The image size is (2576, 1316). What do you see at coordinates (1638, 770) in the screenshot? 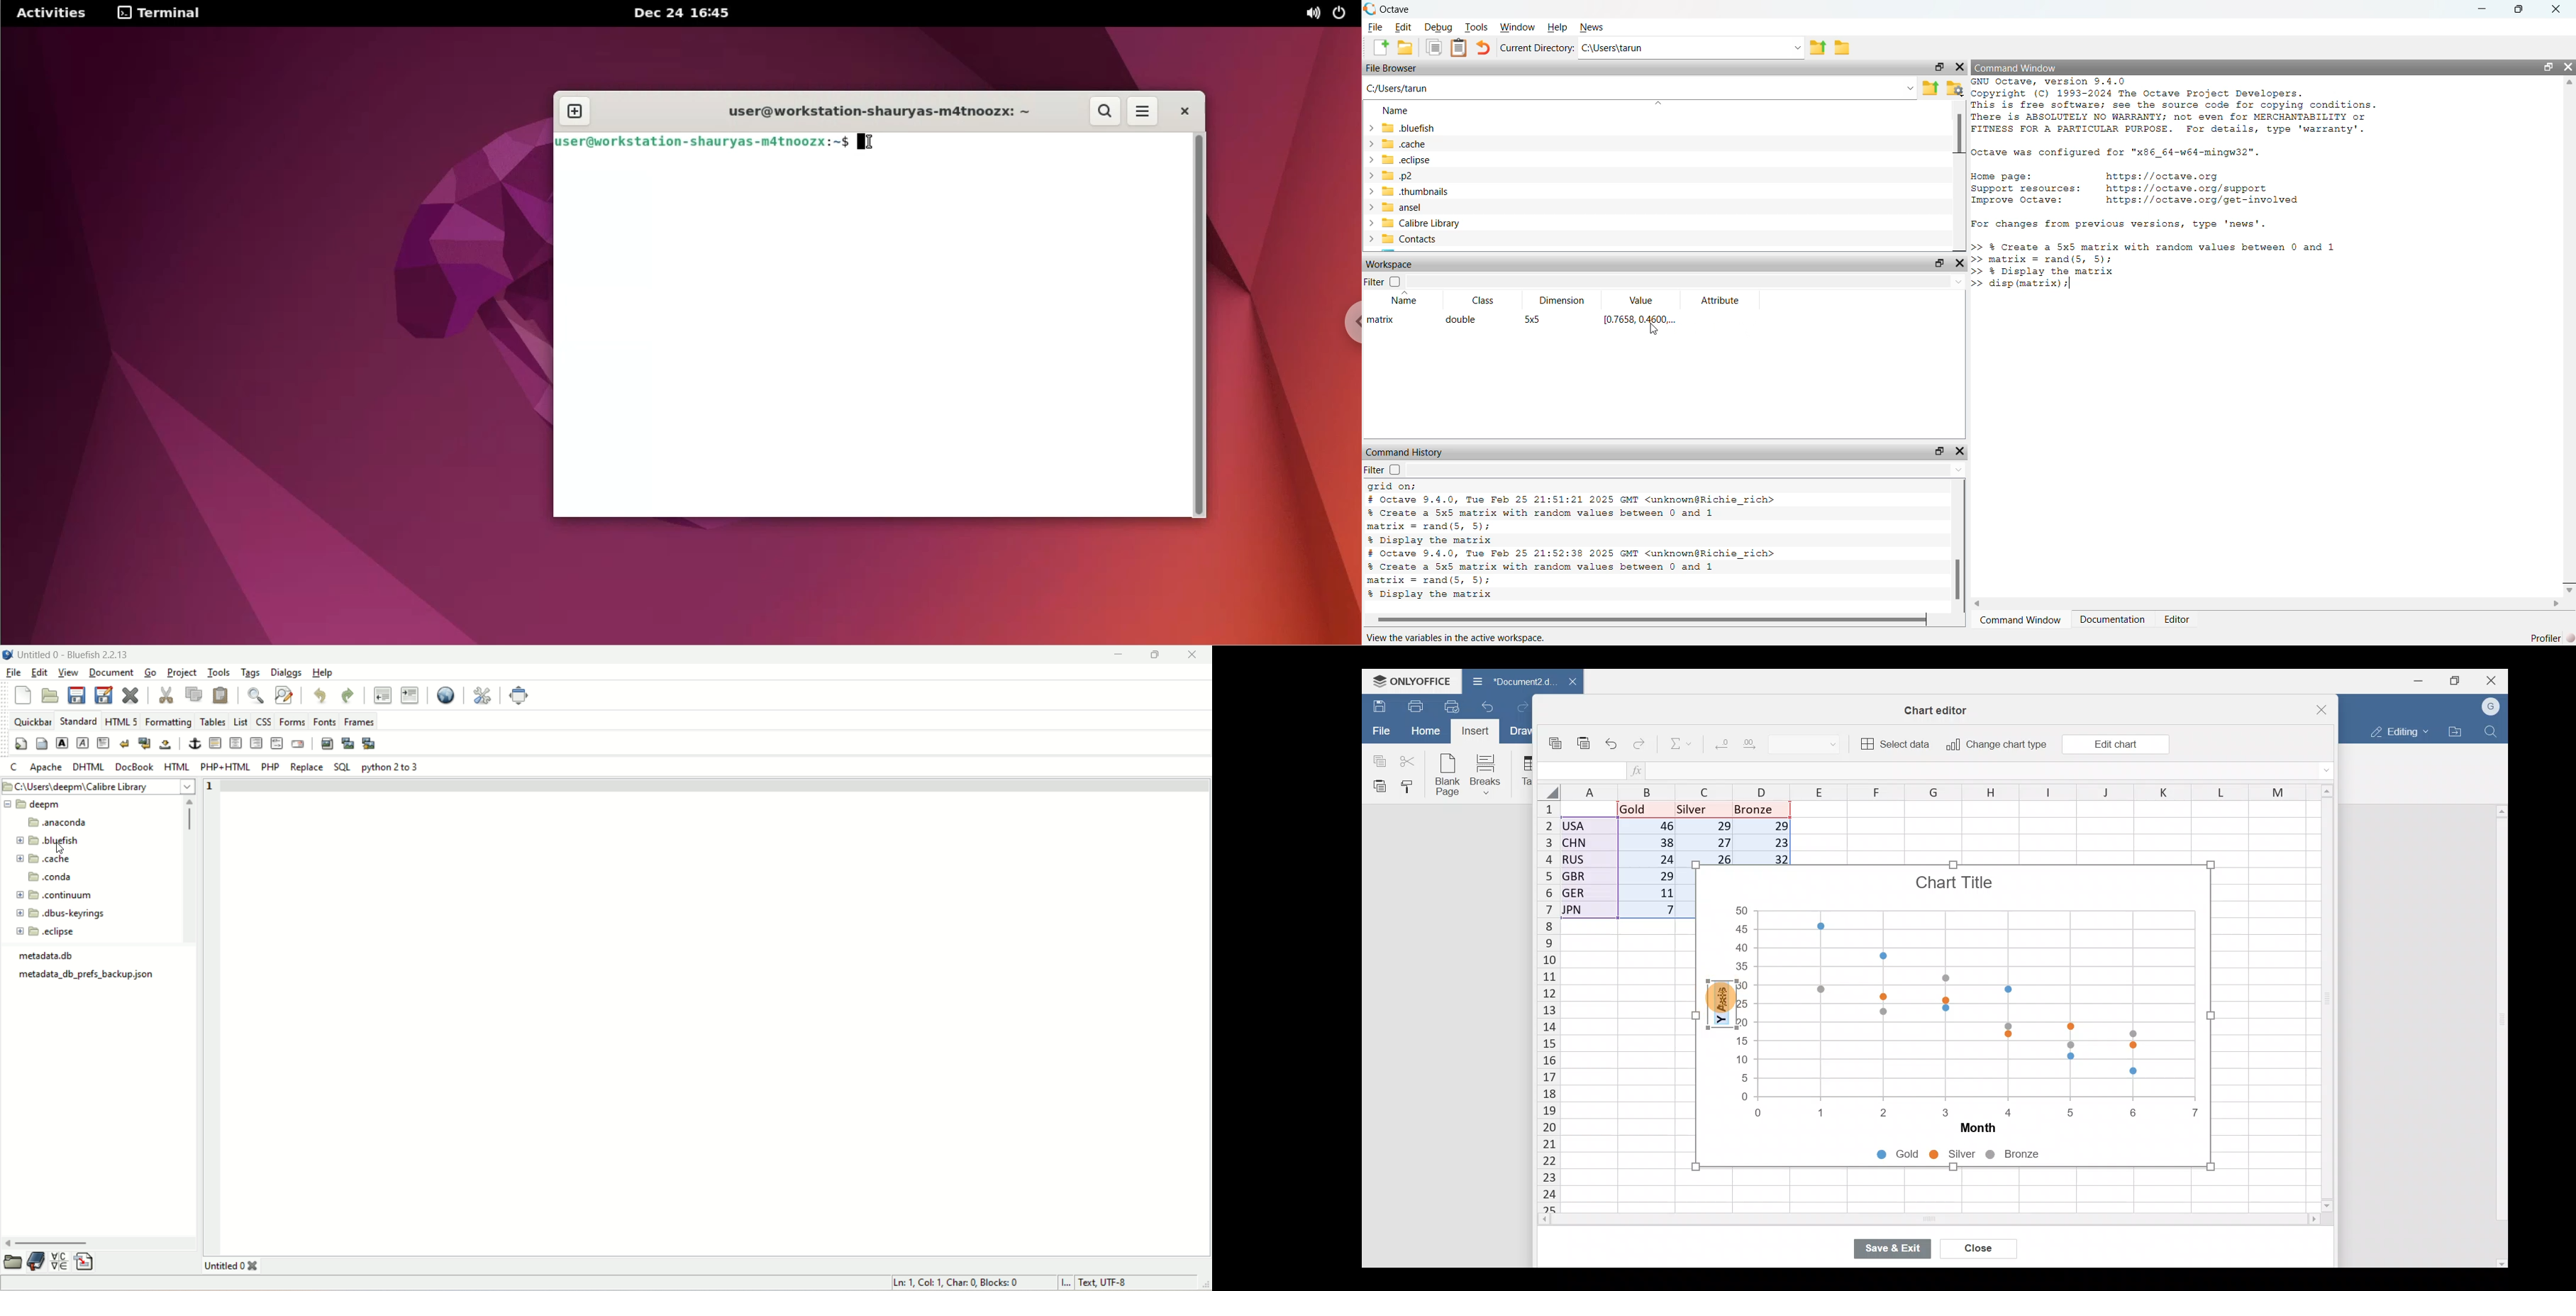
I see `Insert function` at bounding box center [1638, 770].